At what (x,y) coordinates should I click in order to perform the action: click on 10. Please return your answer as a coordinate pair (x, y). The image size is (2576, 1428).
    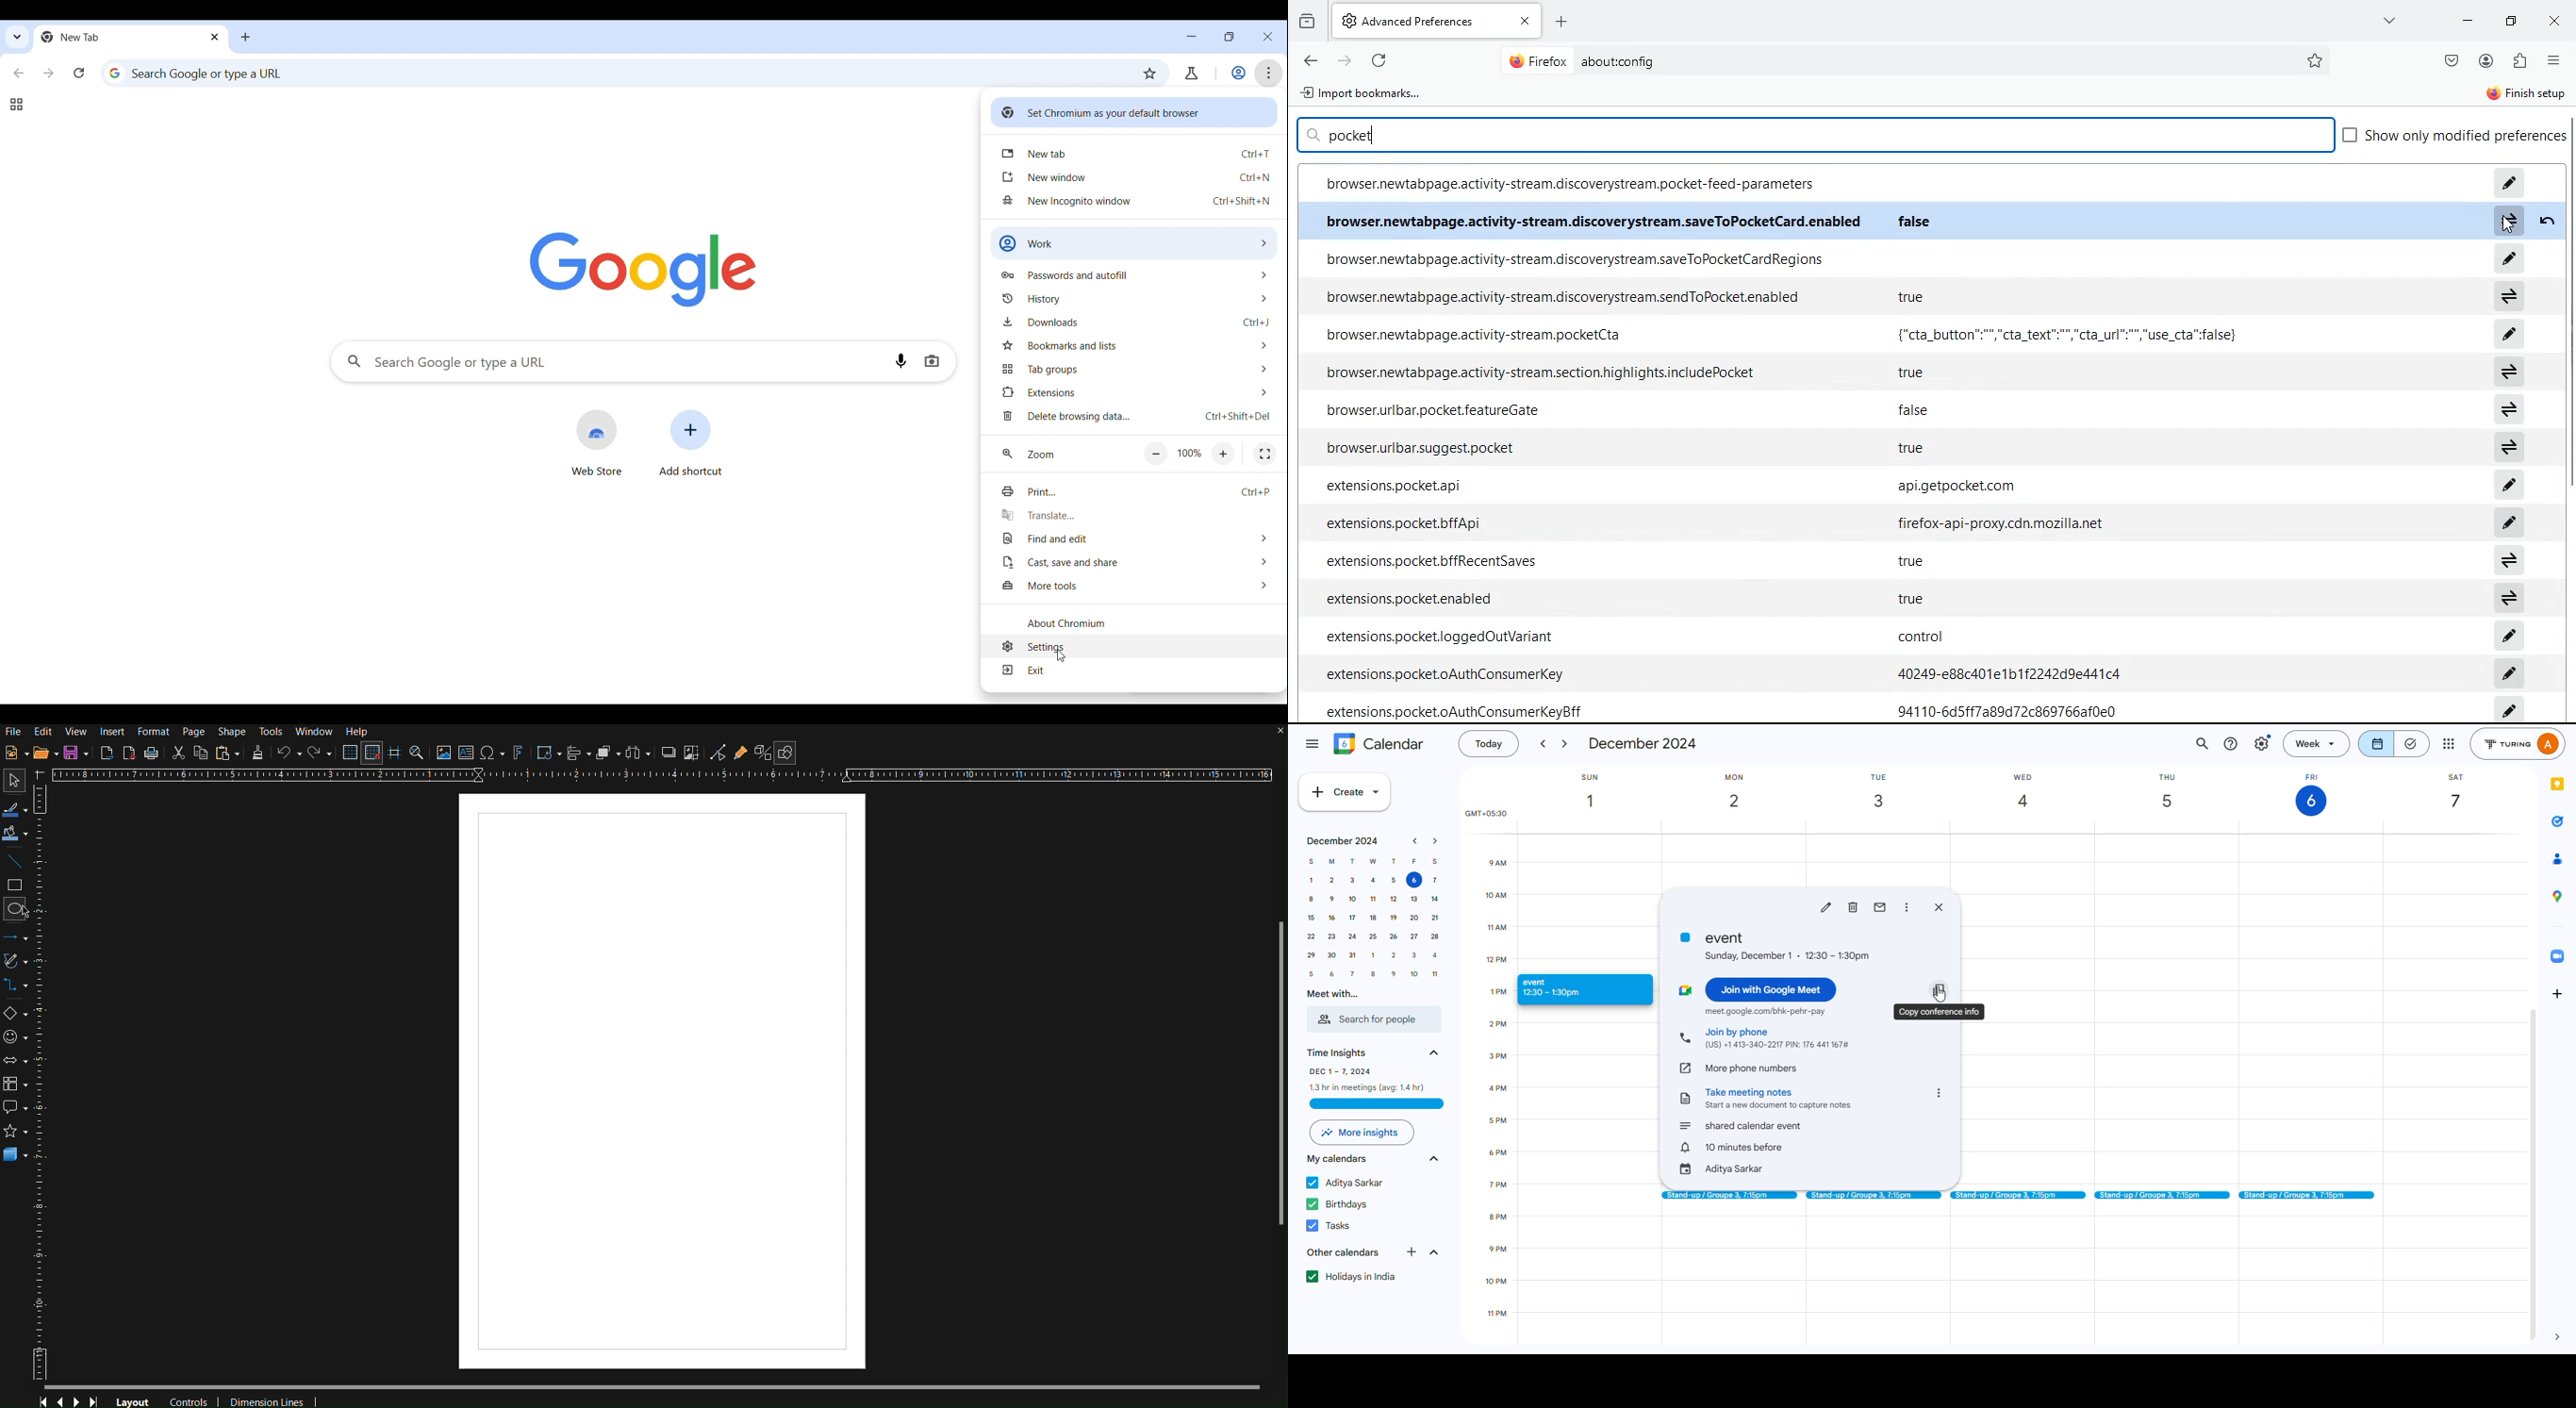
    Looking at the image, I should click on (1352, 900).